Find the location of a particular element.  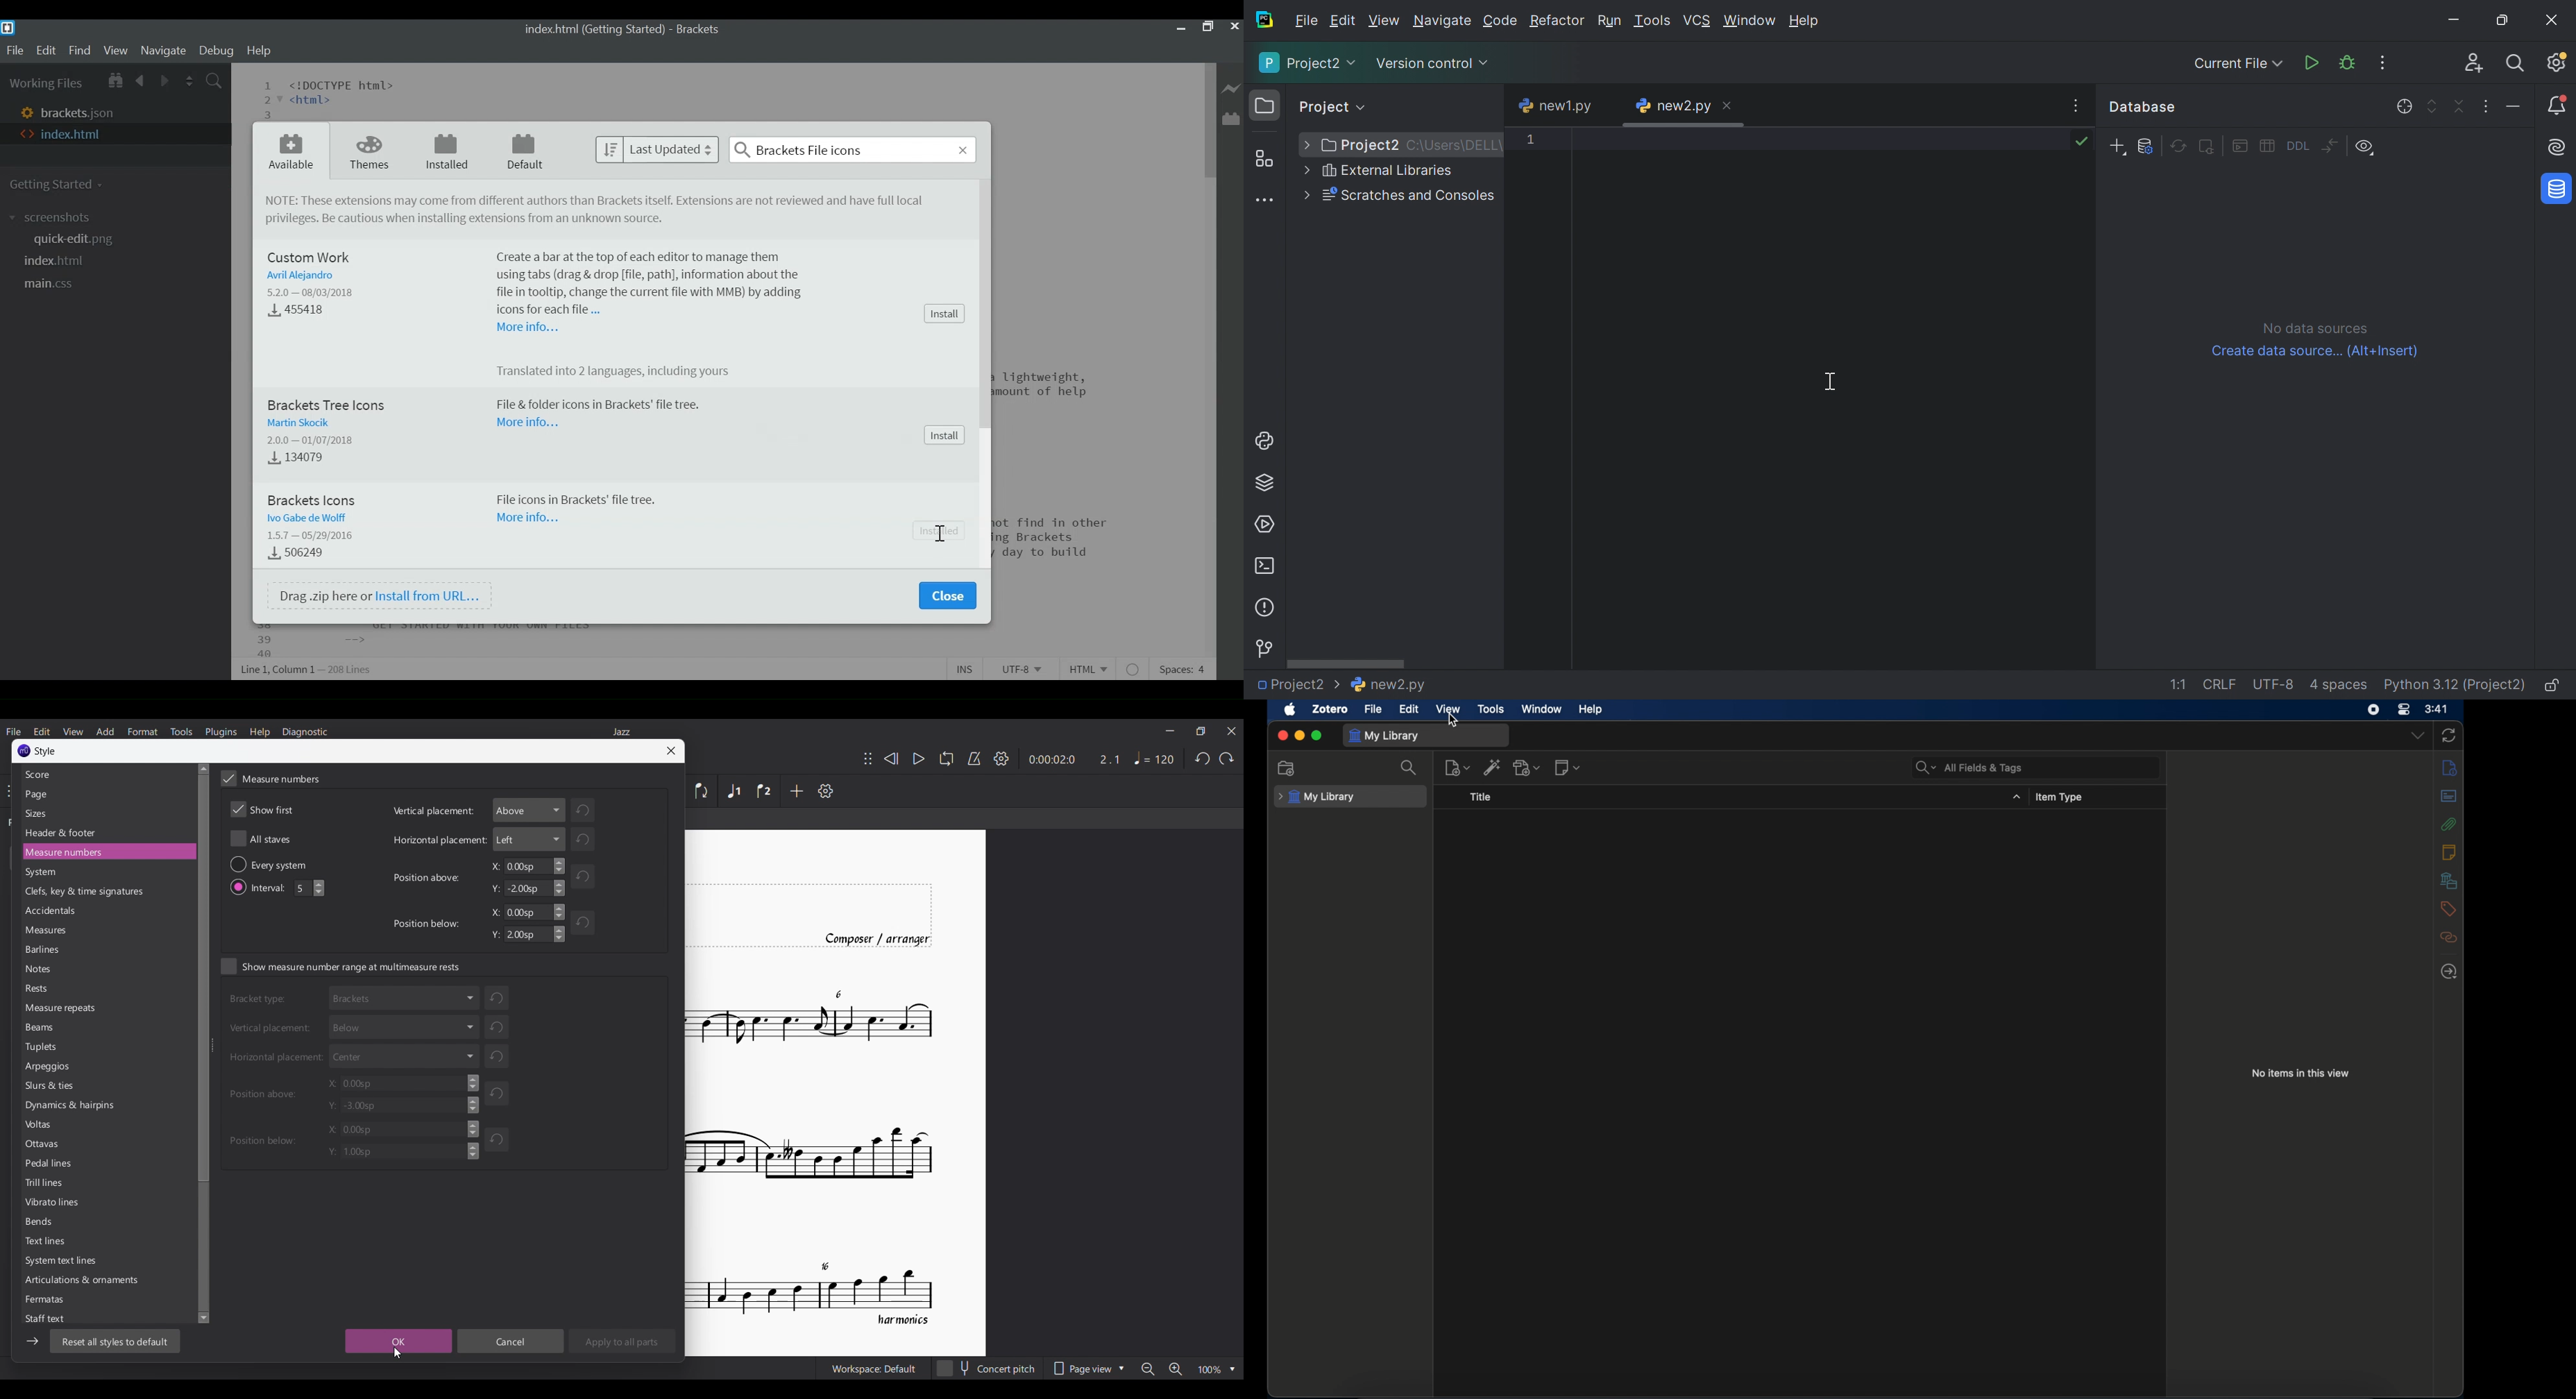

dropdown is located at coordinates (2418, 735).